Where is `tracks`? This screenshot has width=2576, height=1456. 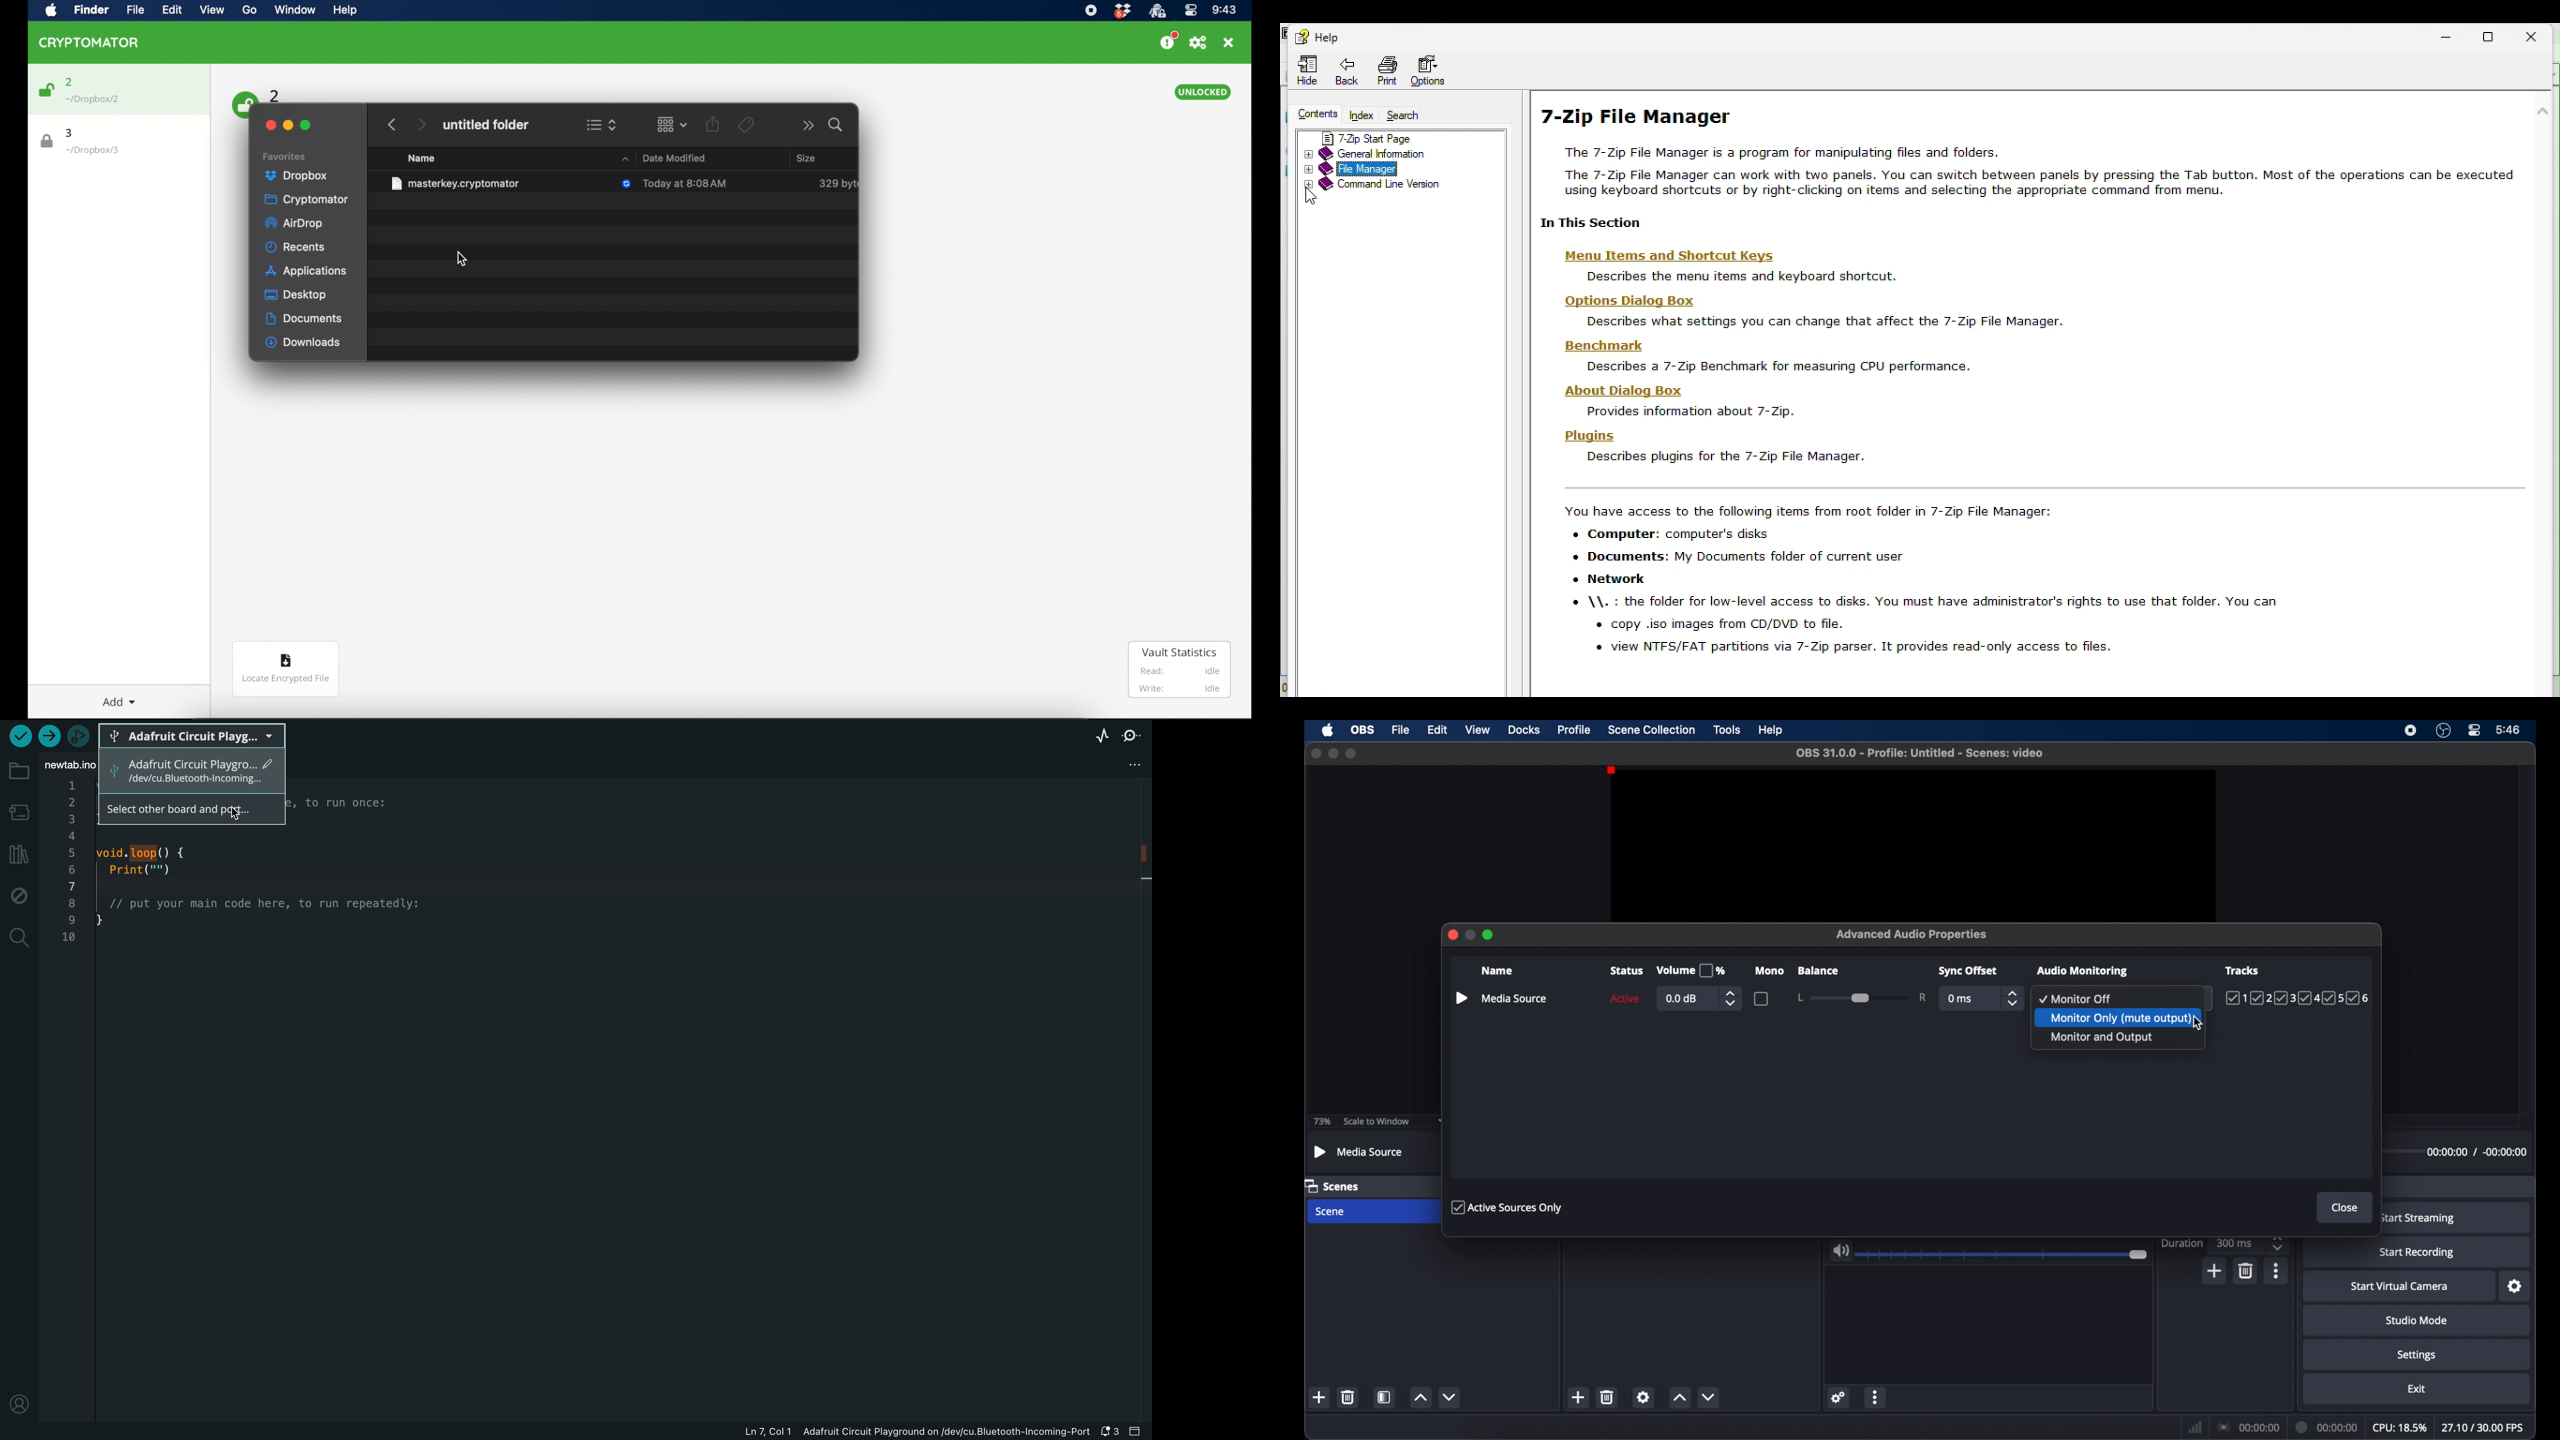
tracks is located at coordinates (2243, 969).